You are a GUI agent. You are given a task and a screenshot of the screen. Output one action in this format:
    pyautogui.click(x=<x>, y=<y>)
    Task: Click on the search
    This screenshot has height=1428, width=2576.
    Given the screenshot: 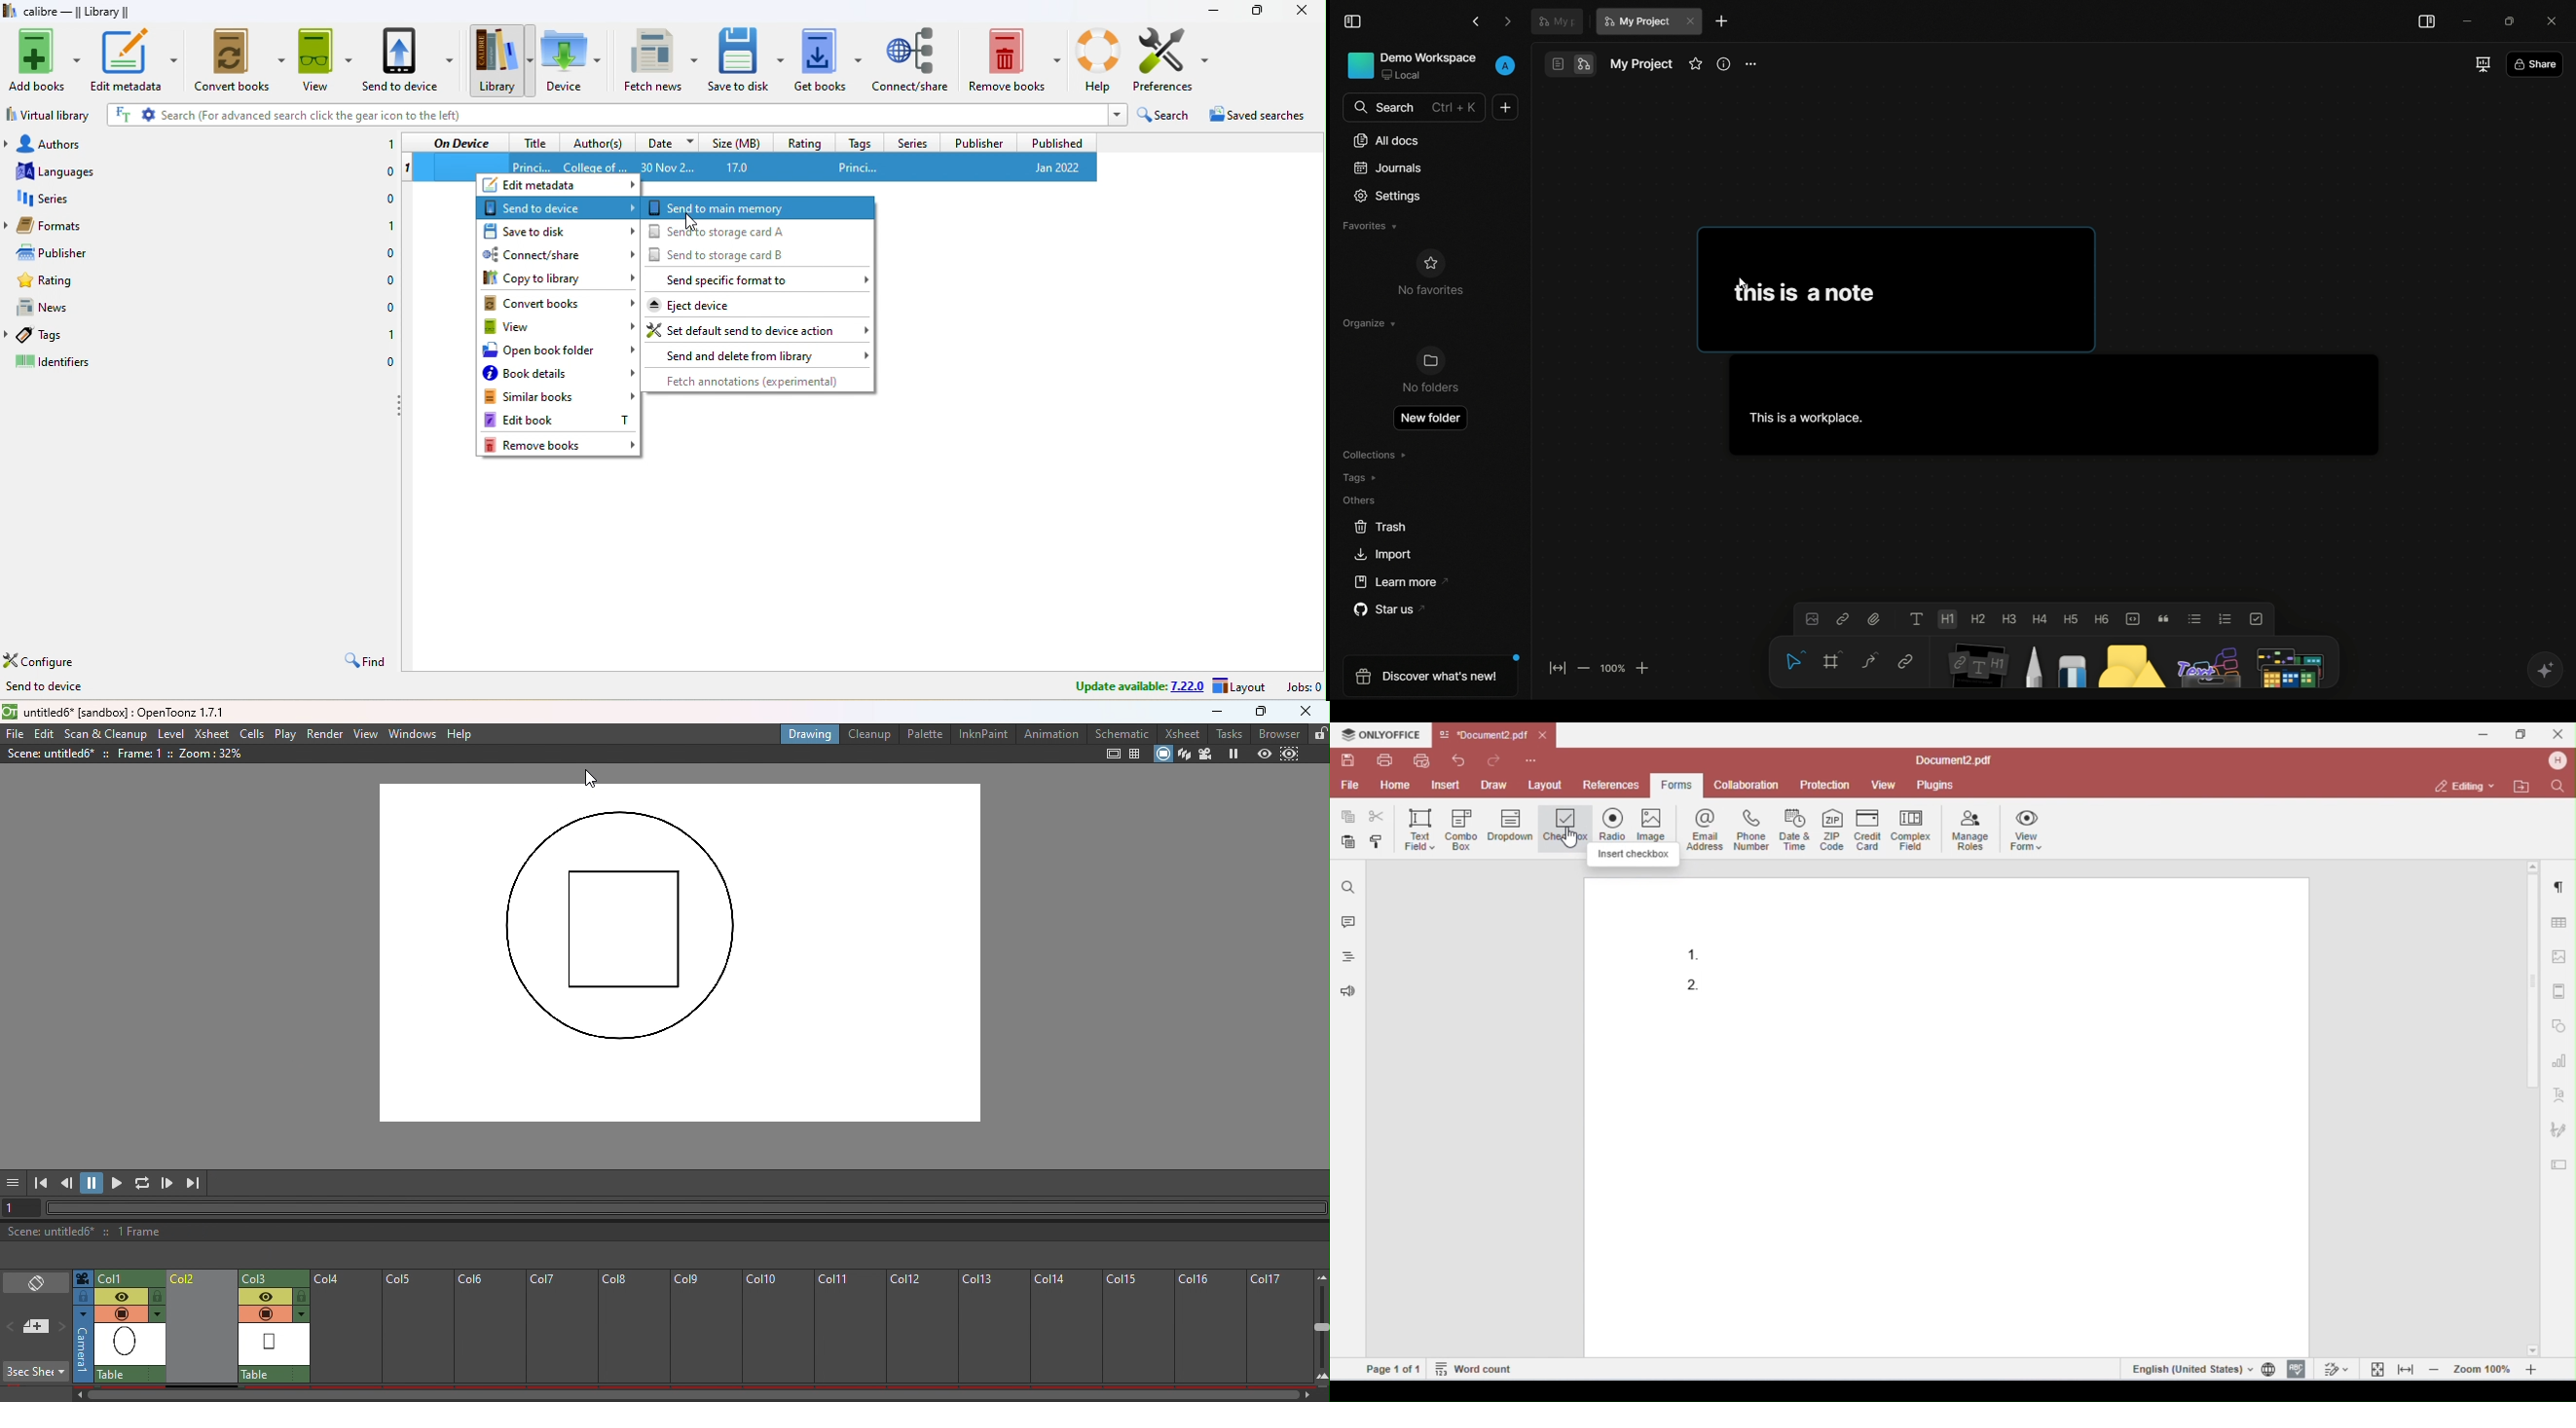 What is the action you would take?
    pyautogui.click(x=1165, y=117)
    